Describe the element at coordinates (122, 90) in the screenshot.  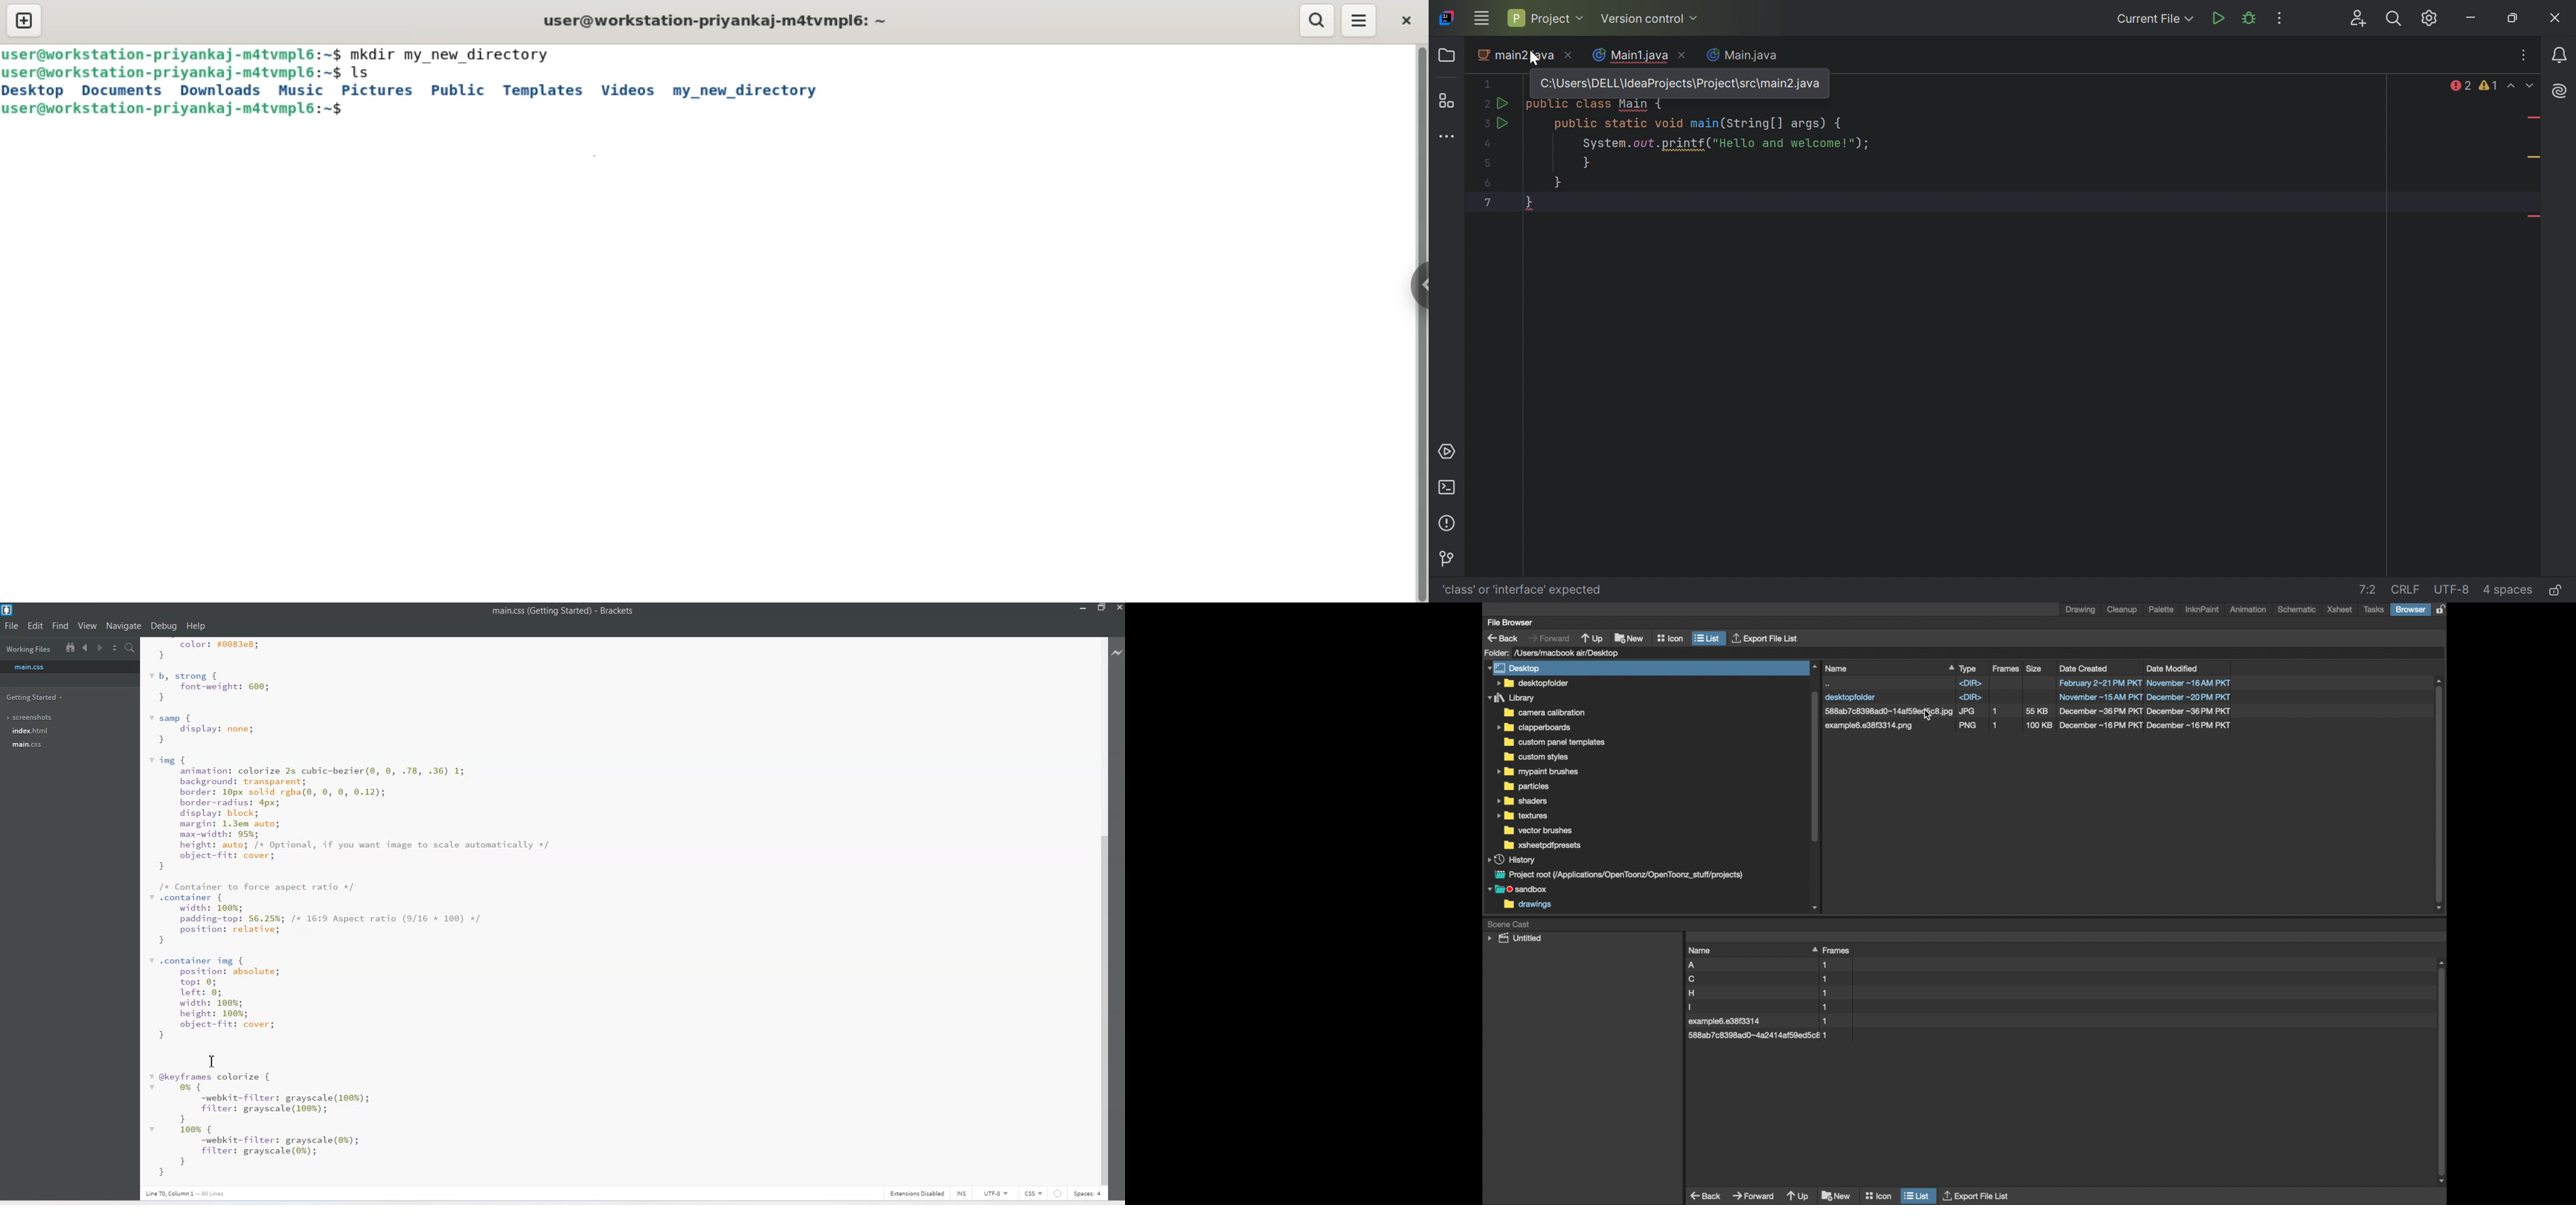
I see `documents` at that location.